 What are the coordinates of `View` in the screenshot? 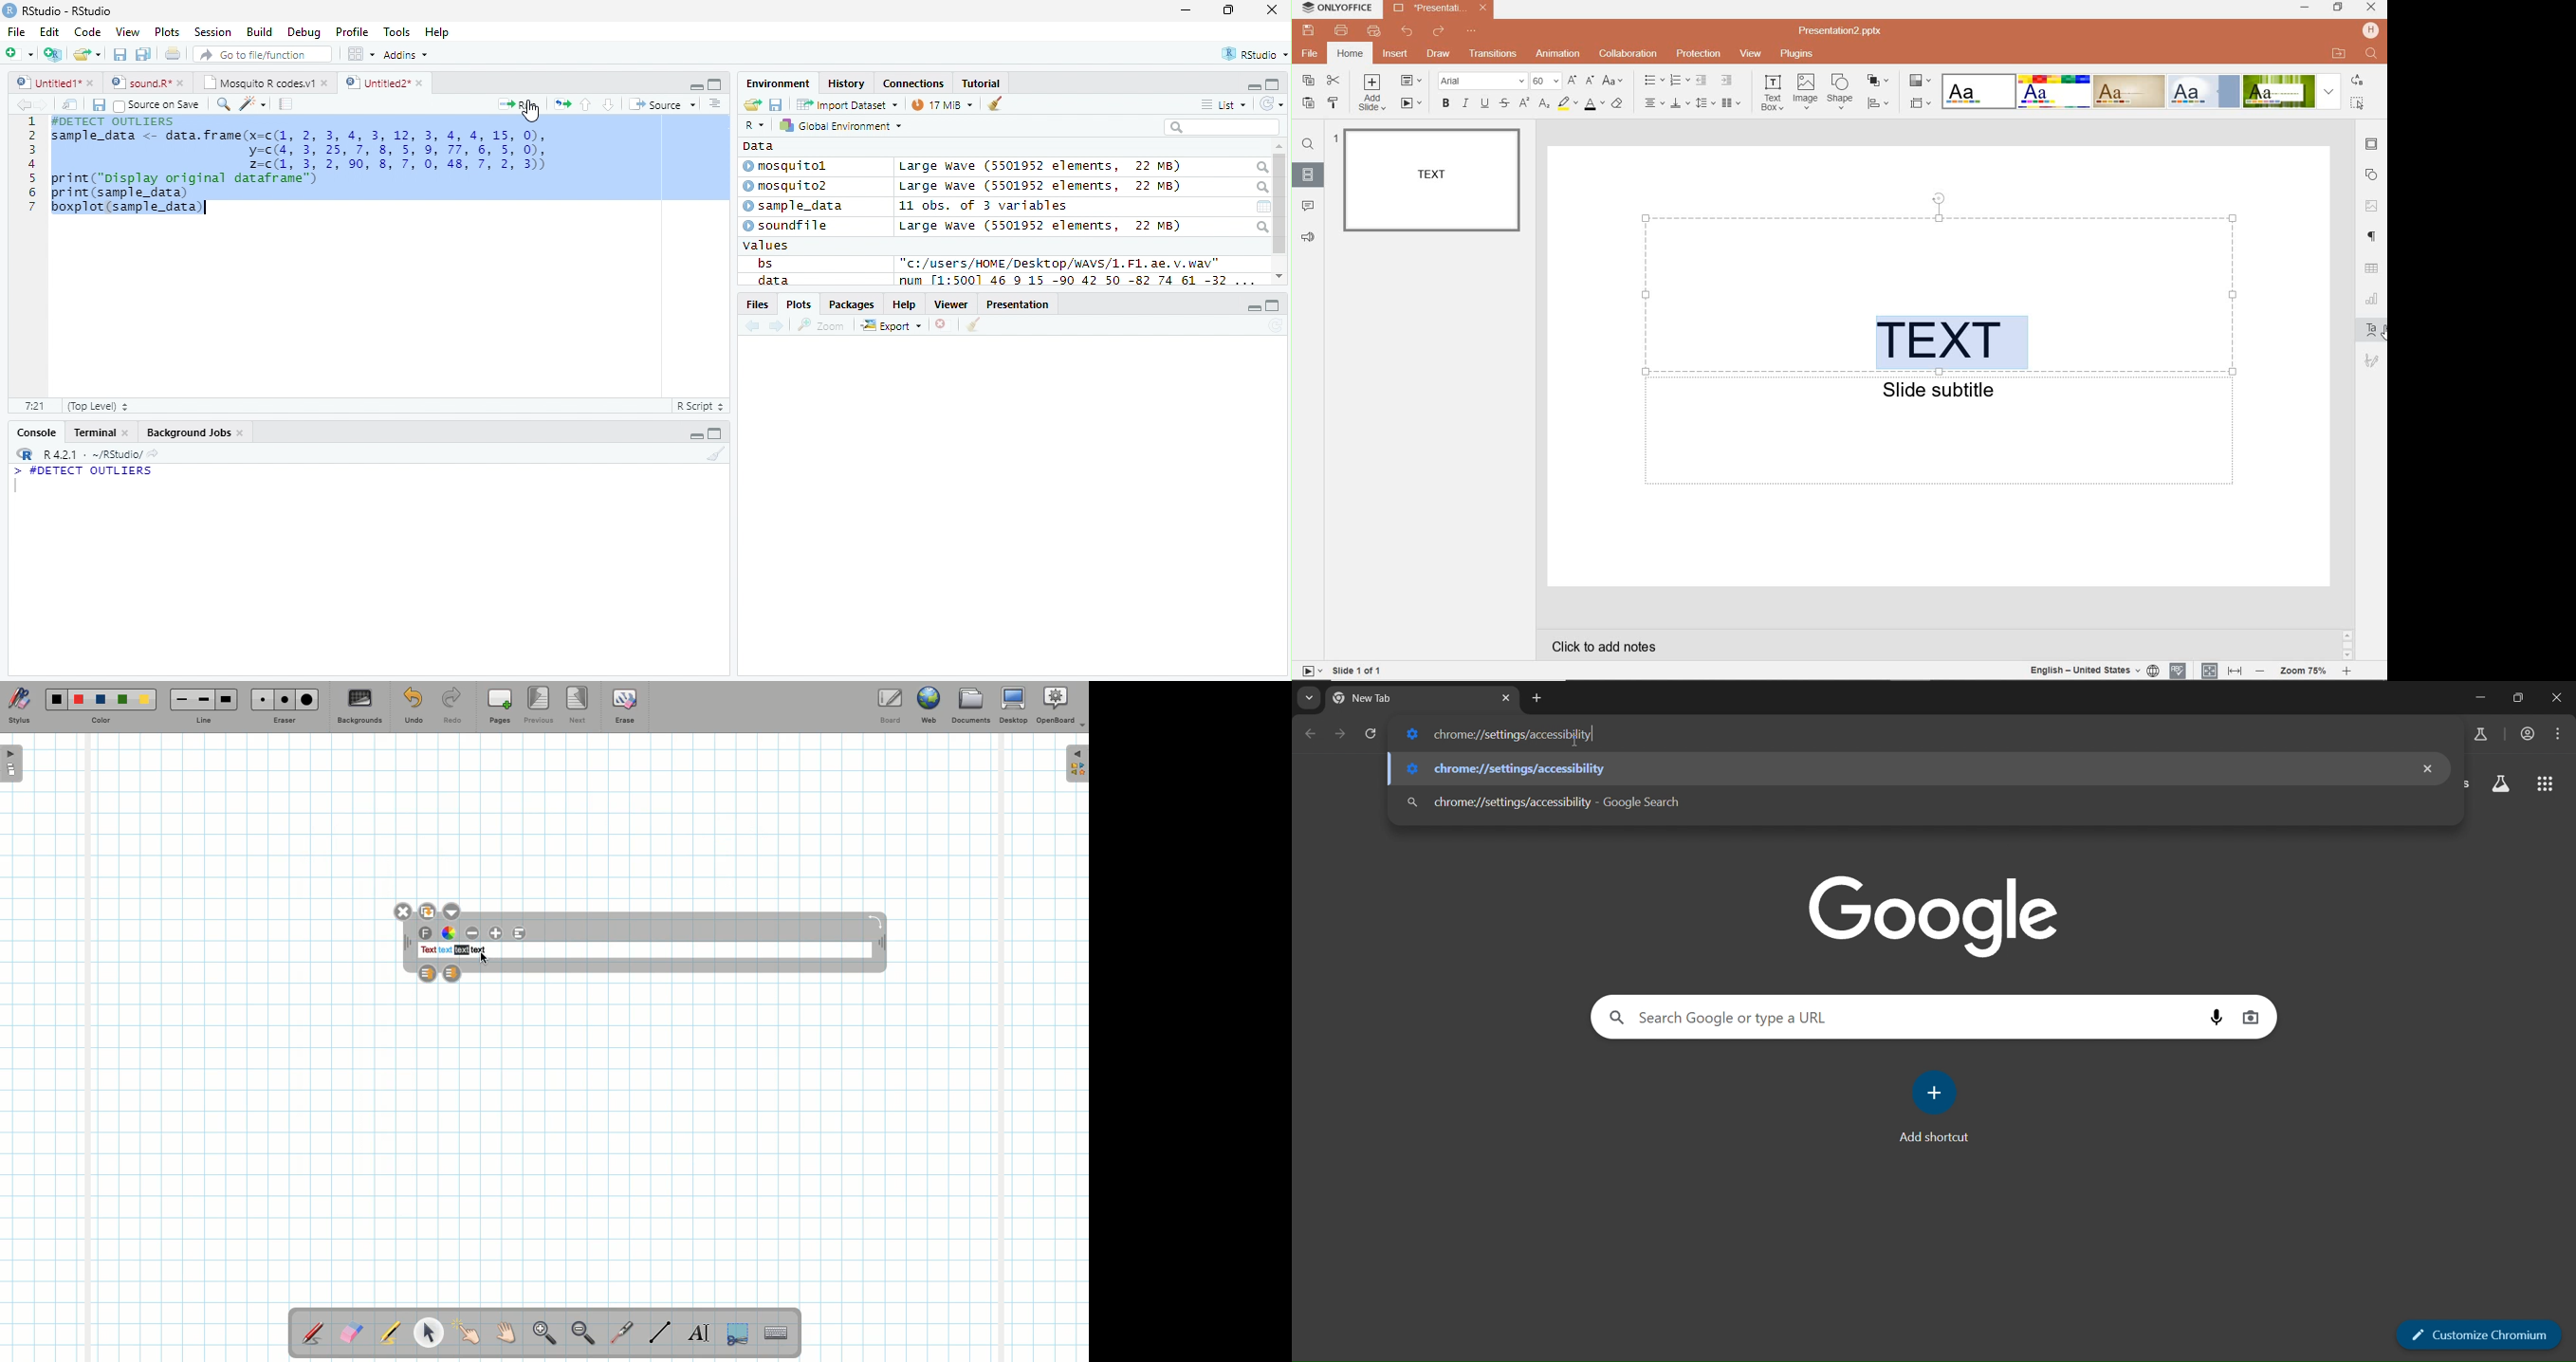 It's located at (129, 31).